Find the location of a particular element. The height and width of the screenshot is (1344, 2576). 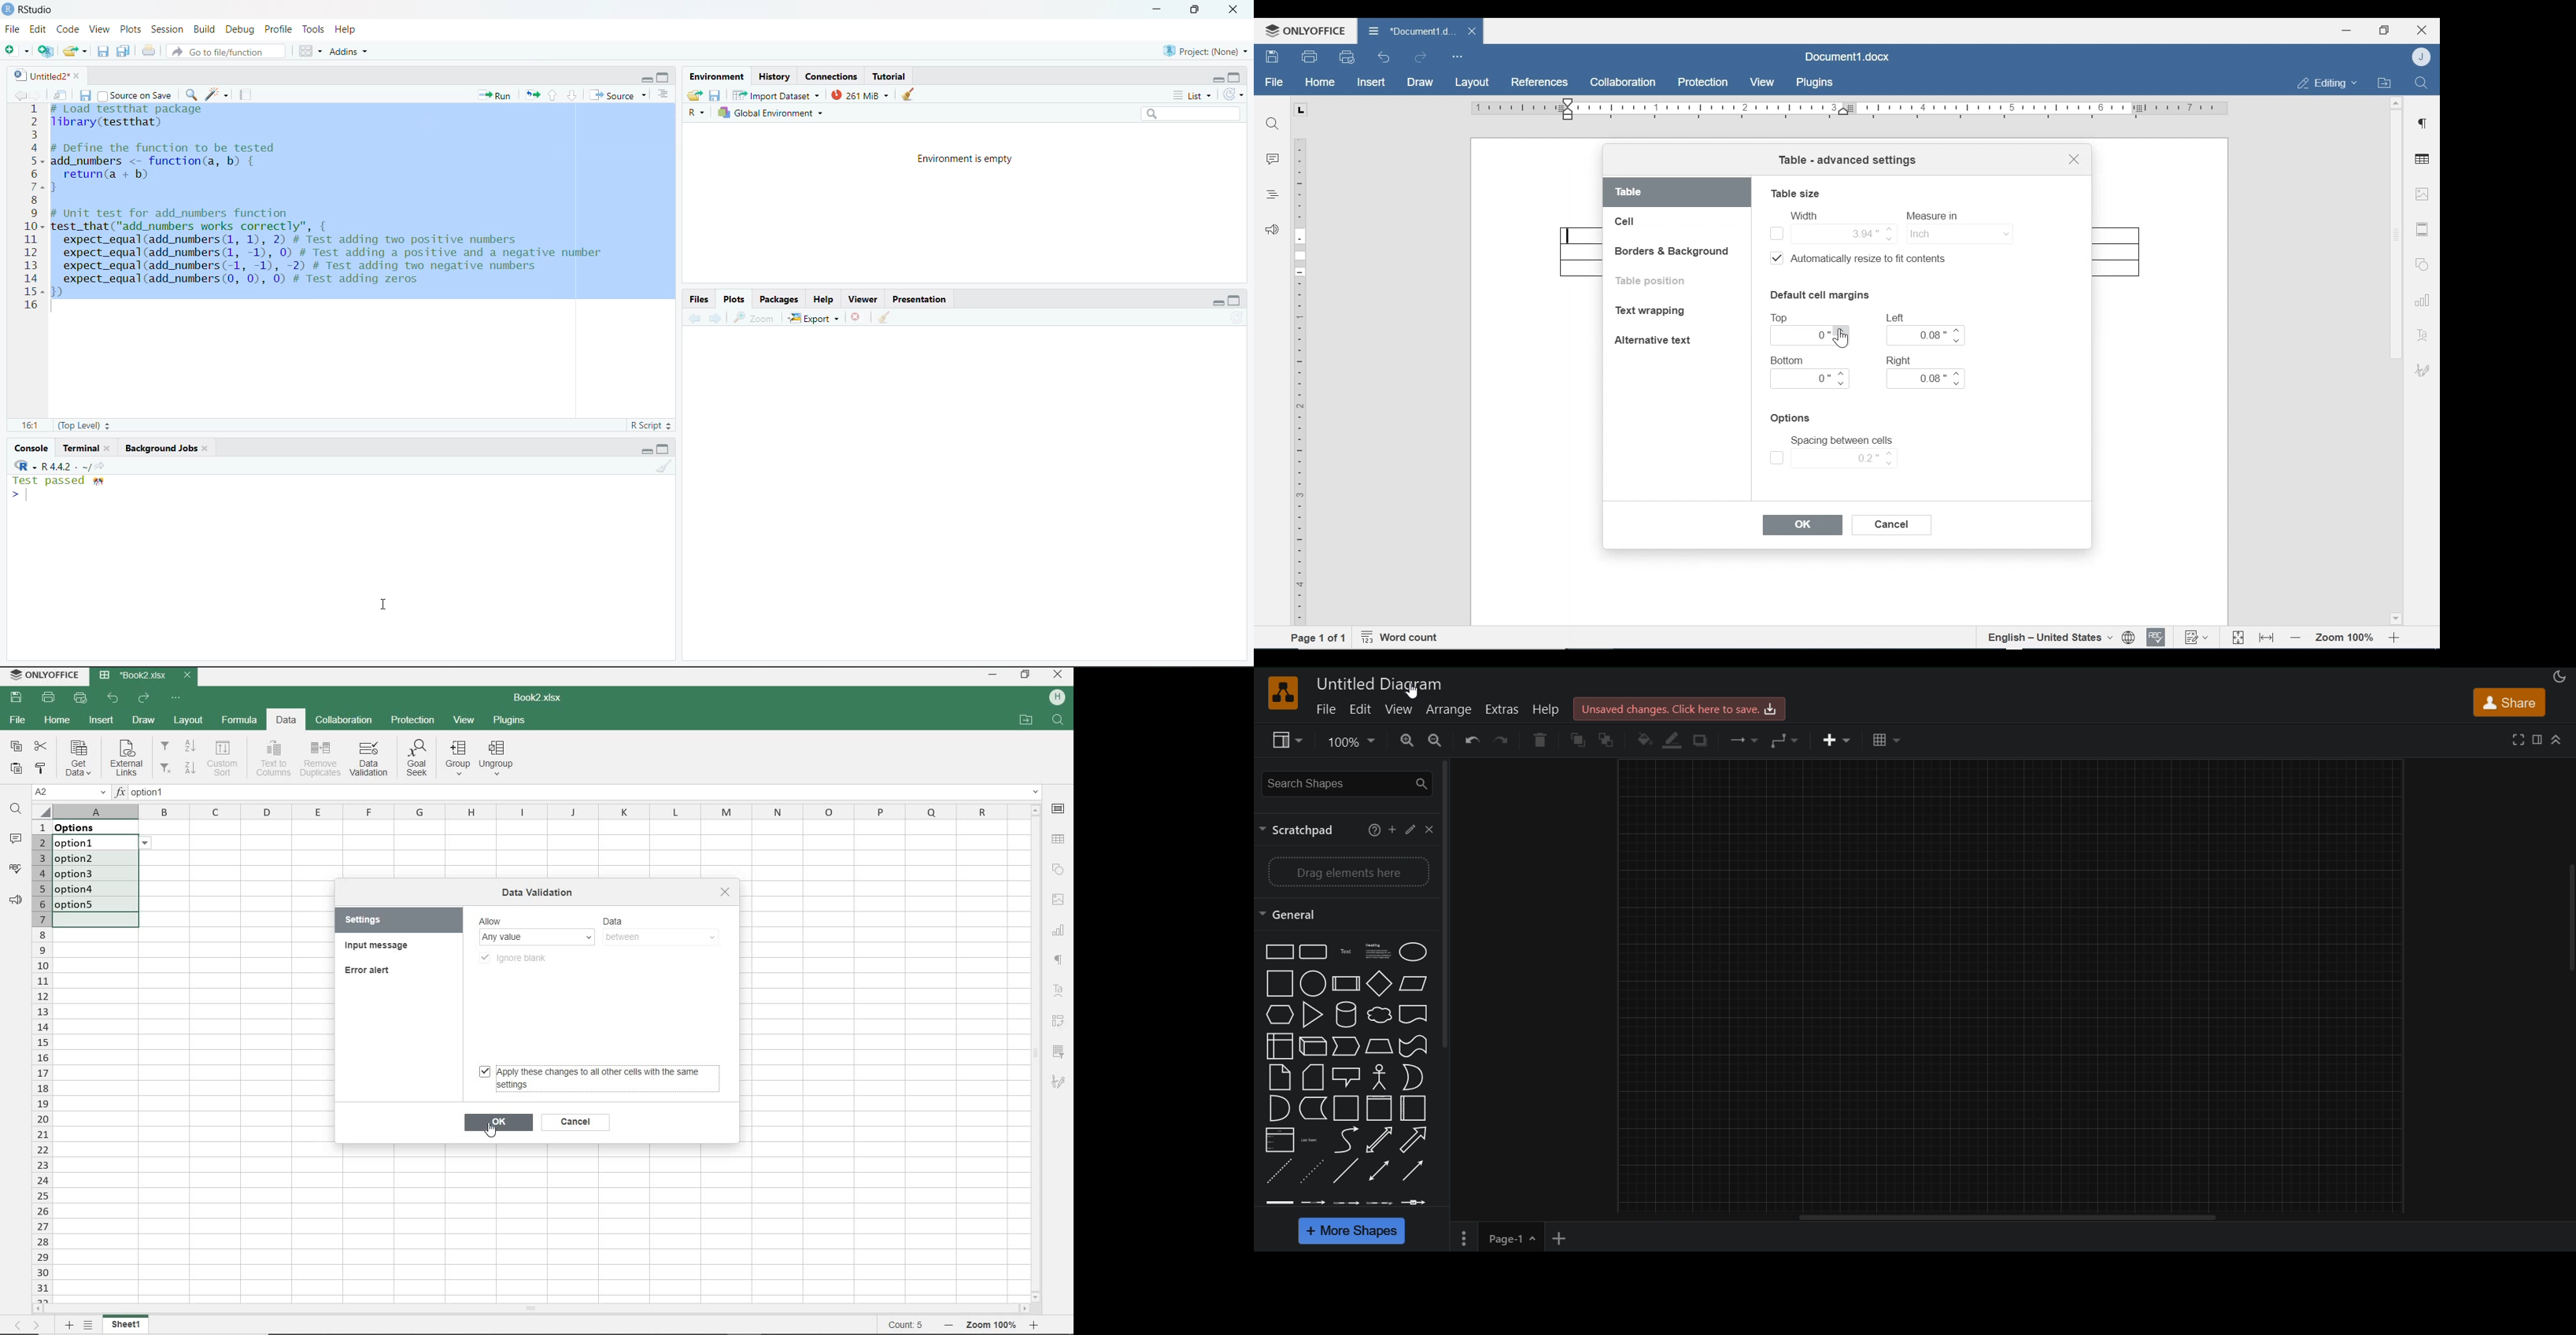

Get data is located at coordinates (77, 758).